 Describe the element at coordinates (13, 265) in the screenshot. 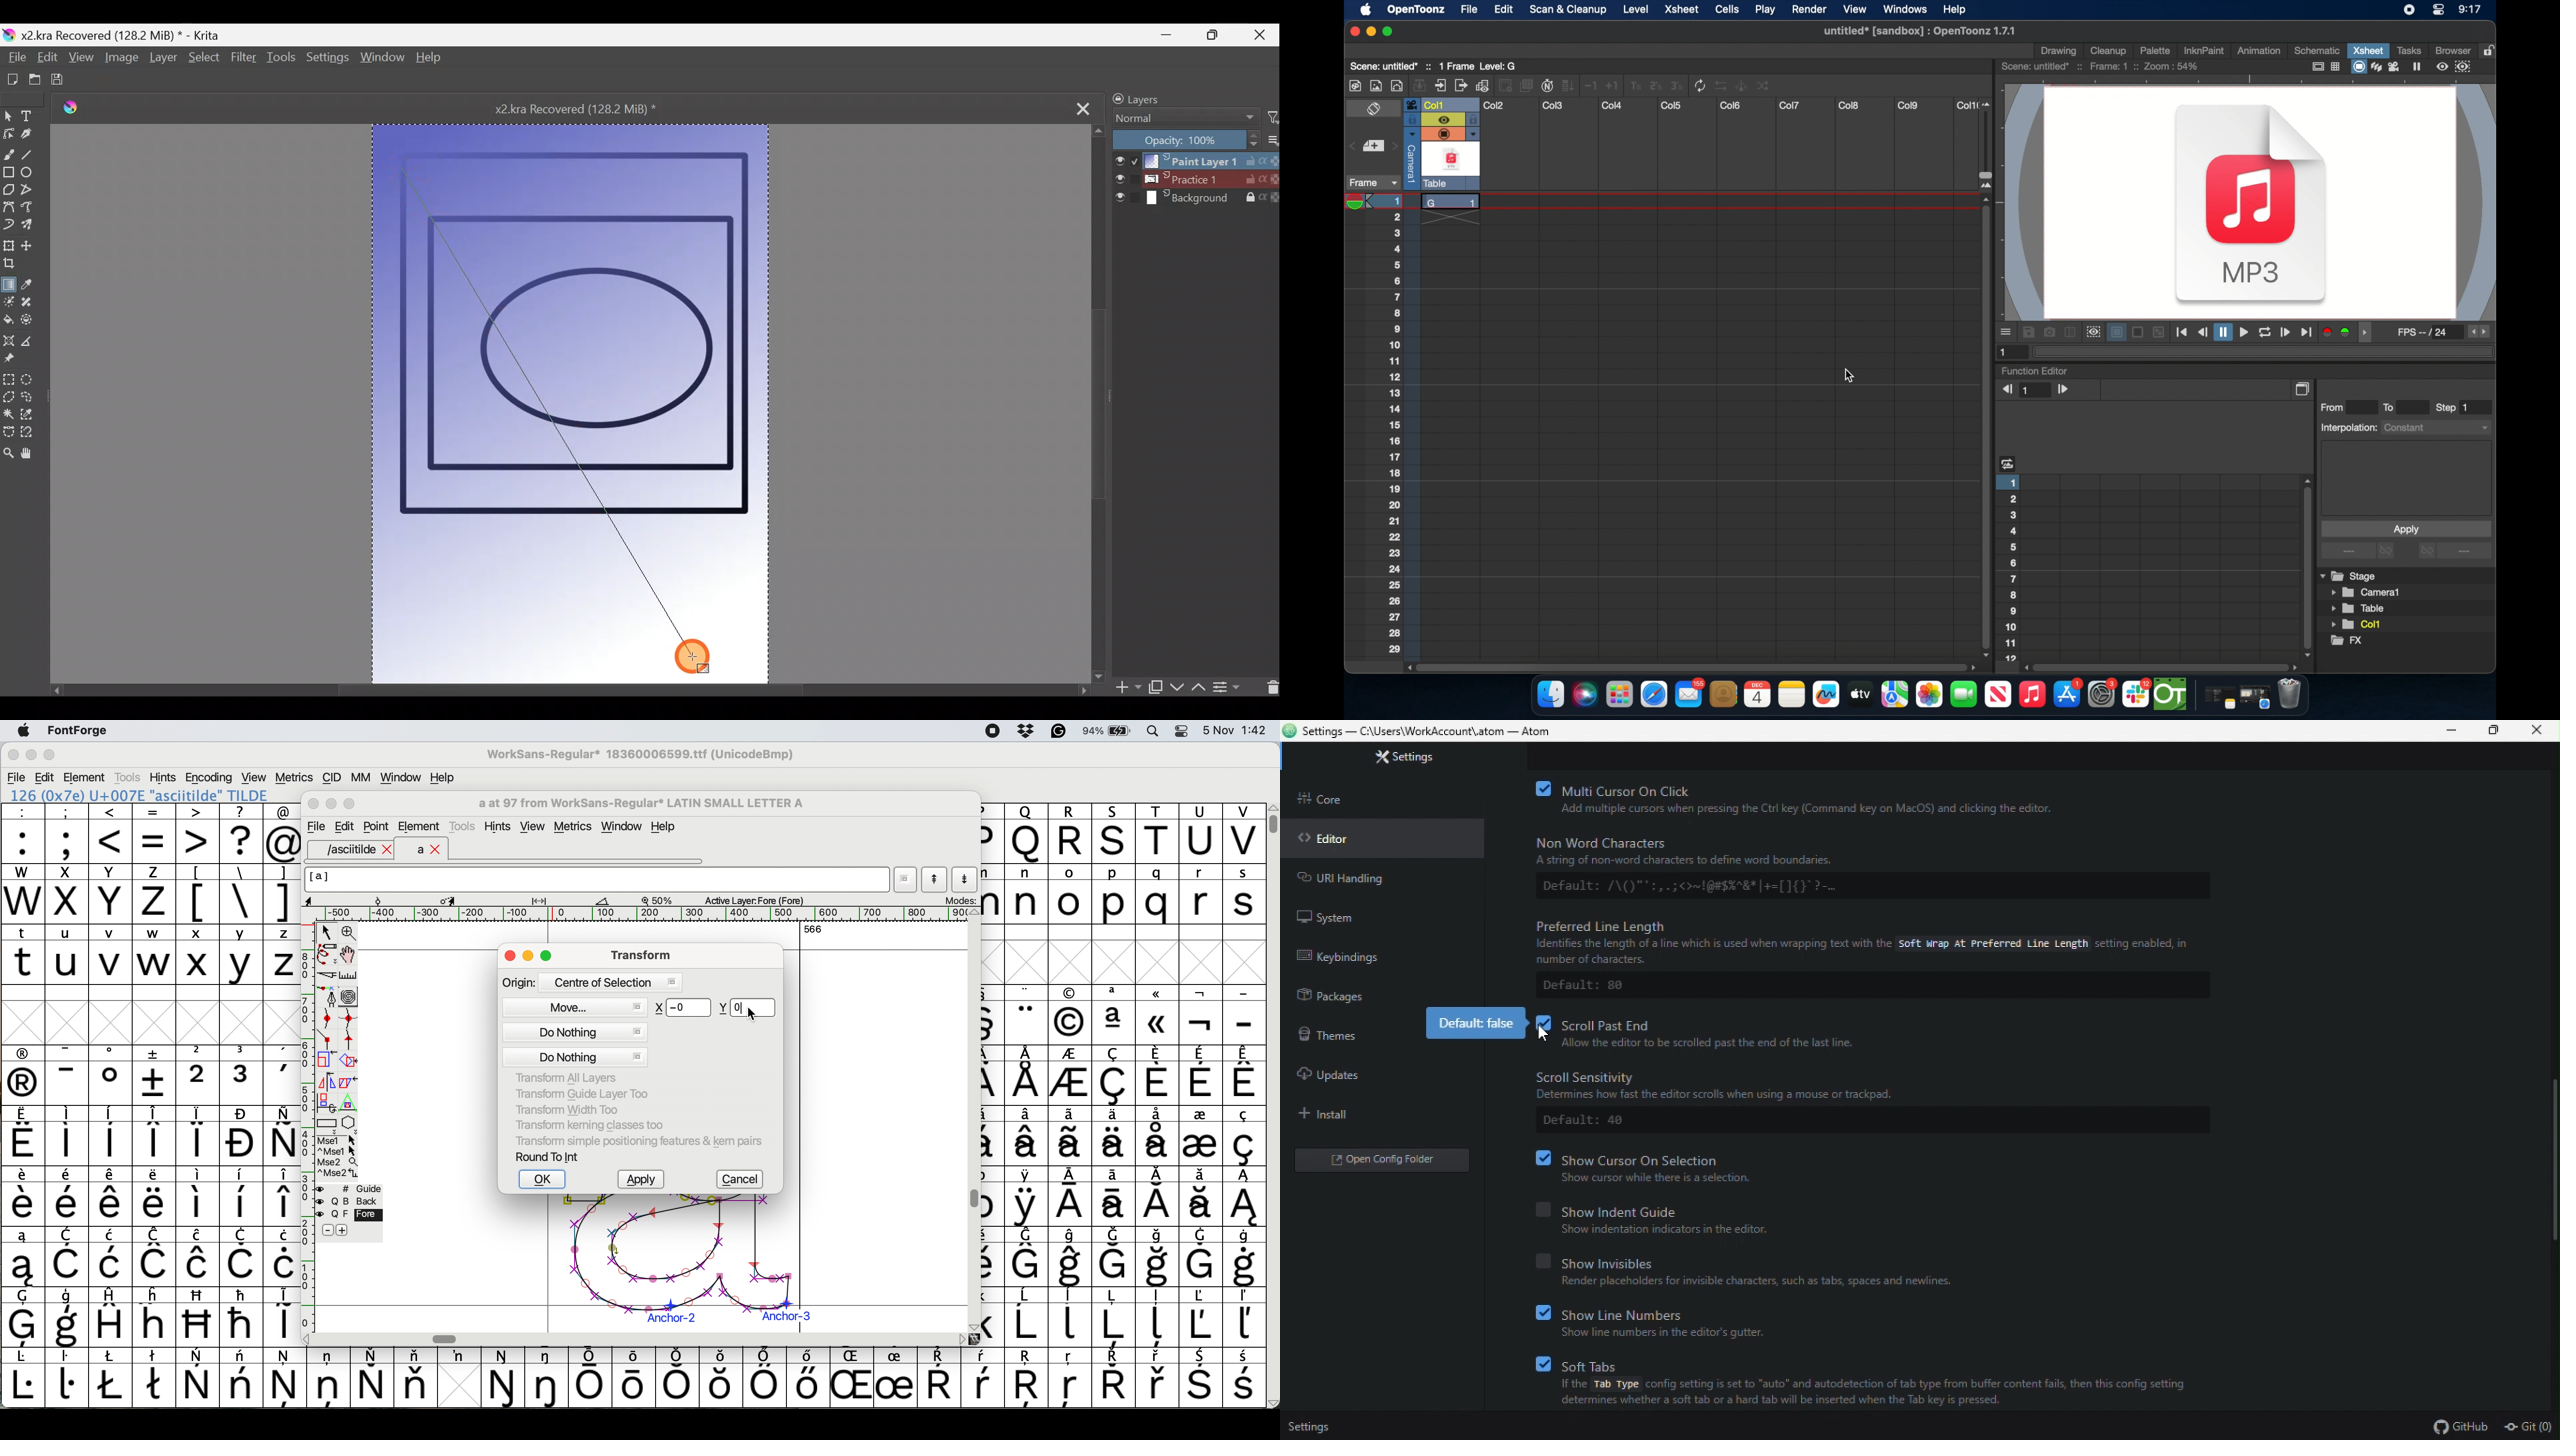

I see `Crop the image to an area` at that location.